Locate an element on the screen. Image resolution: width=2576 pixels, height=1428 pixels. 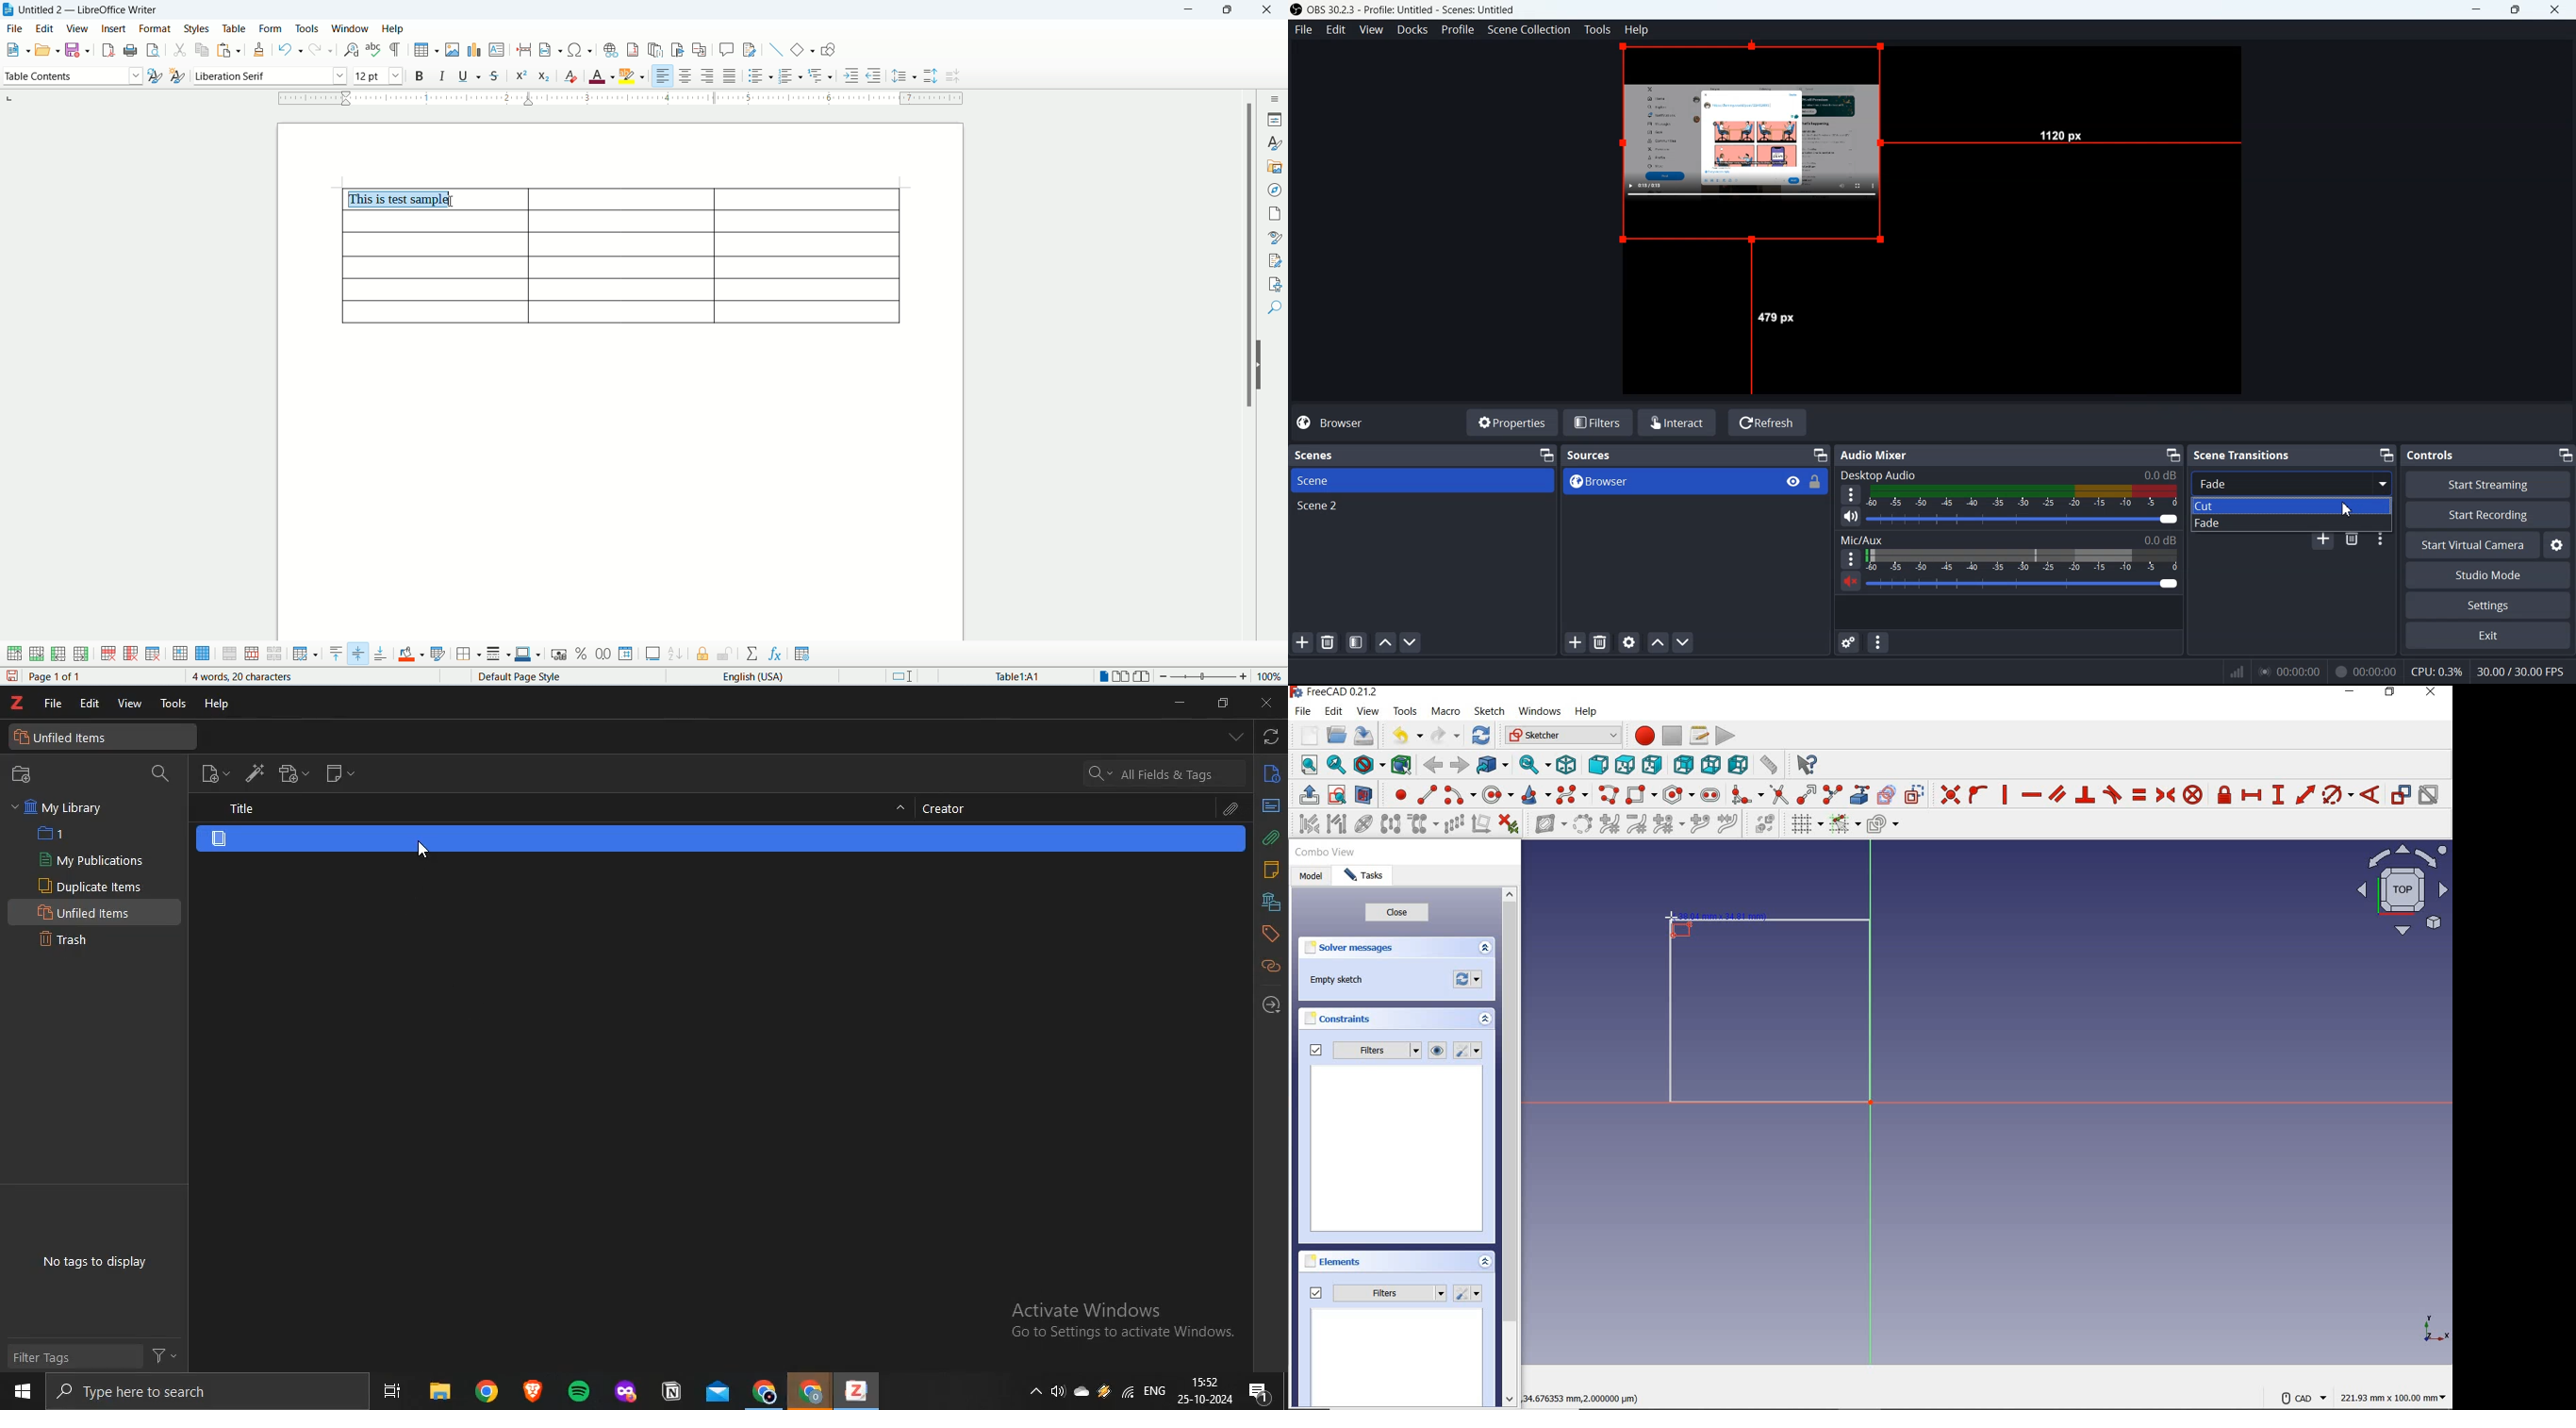
Maximize is located at coordinates (2515, 9).